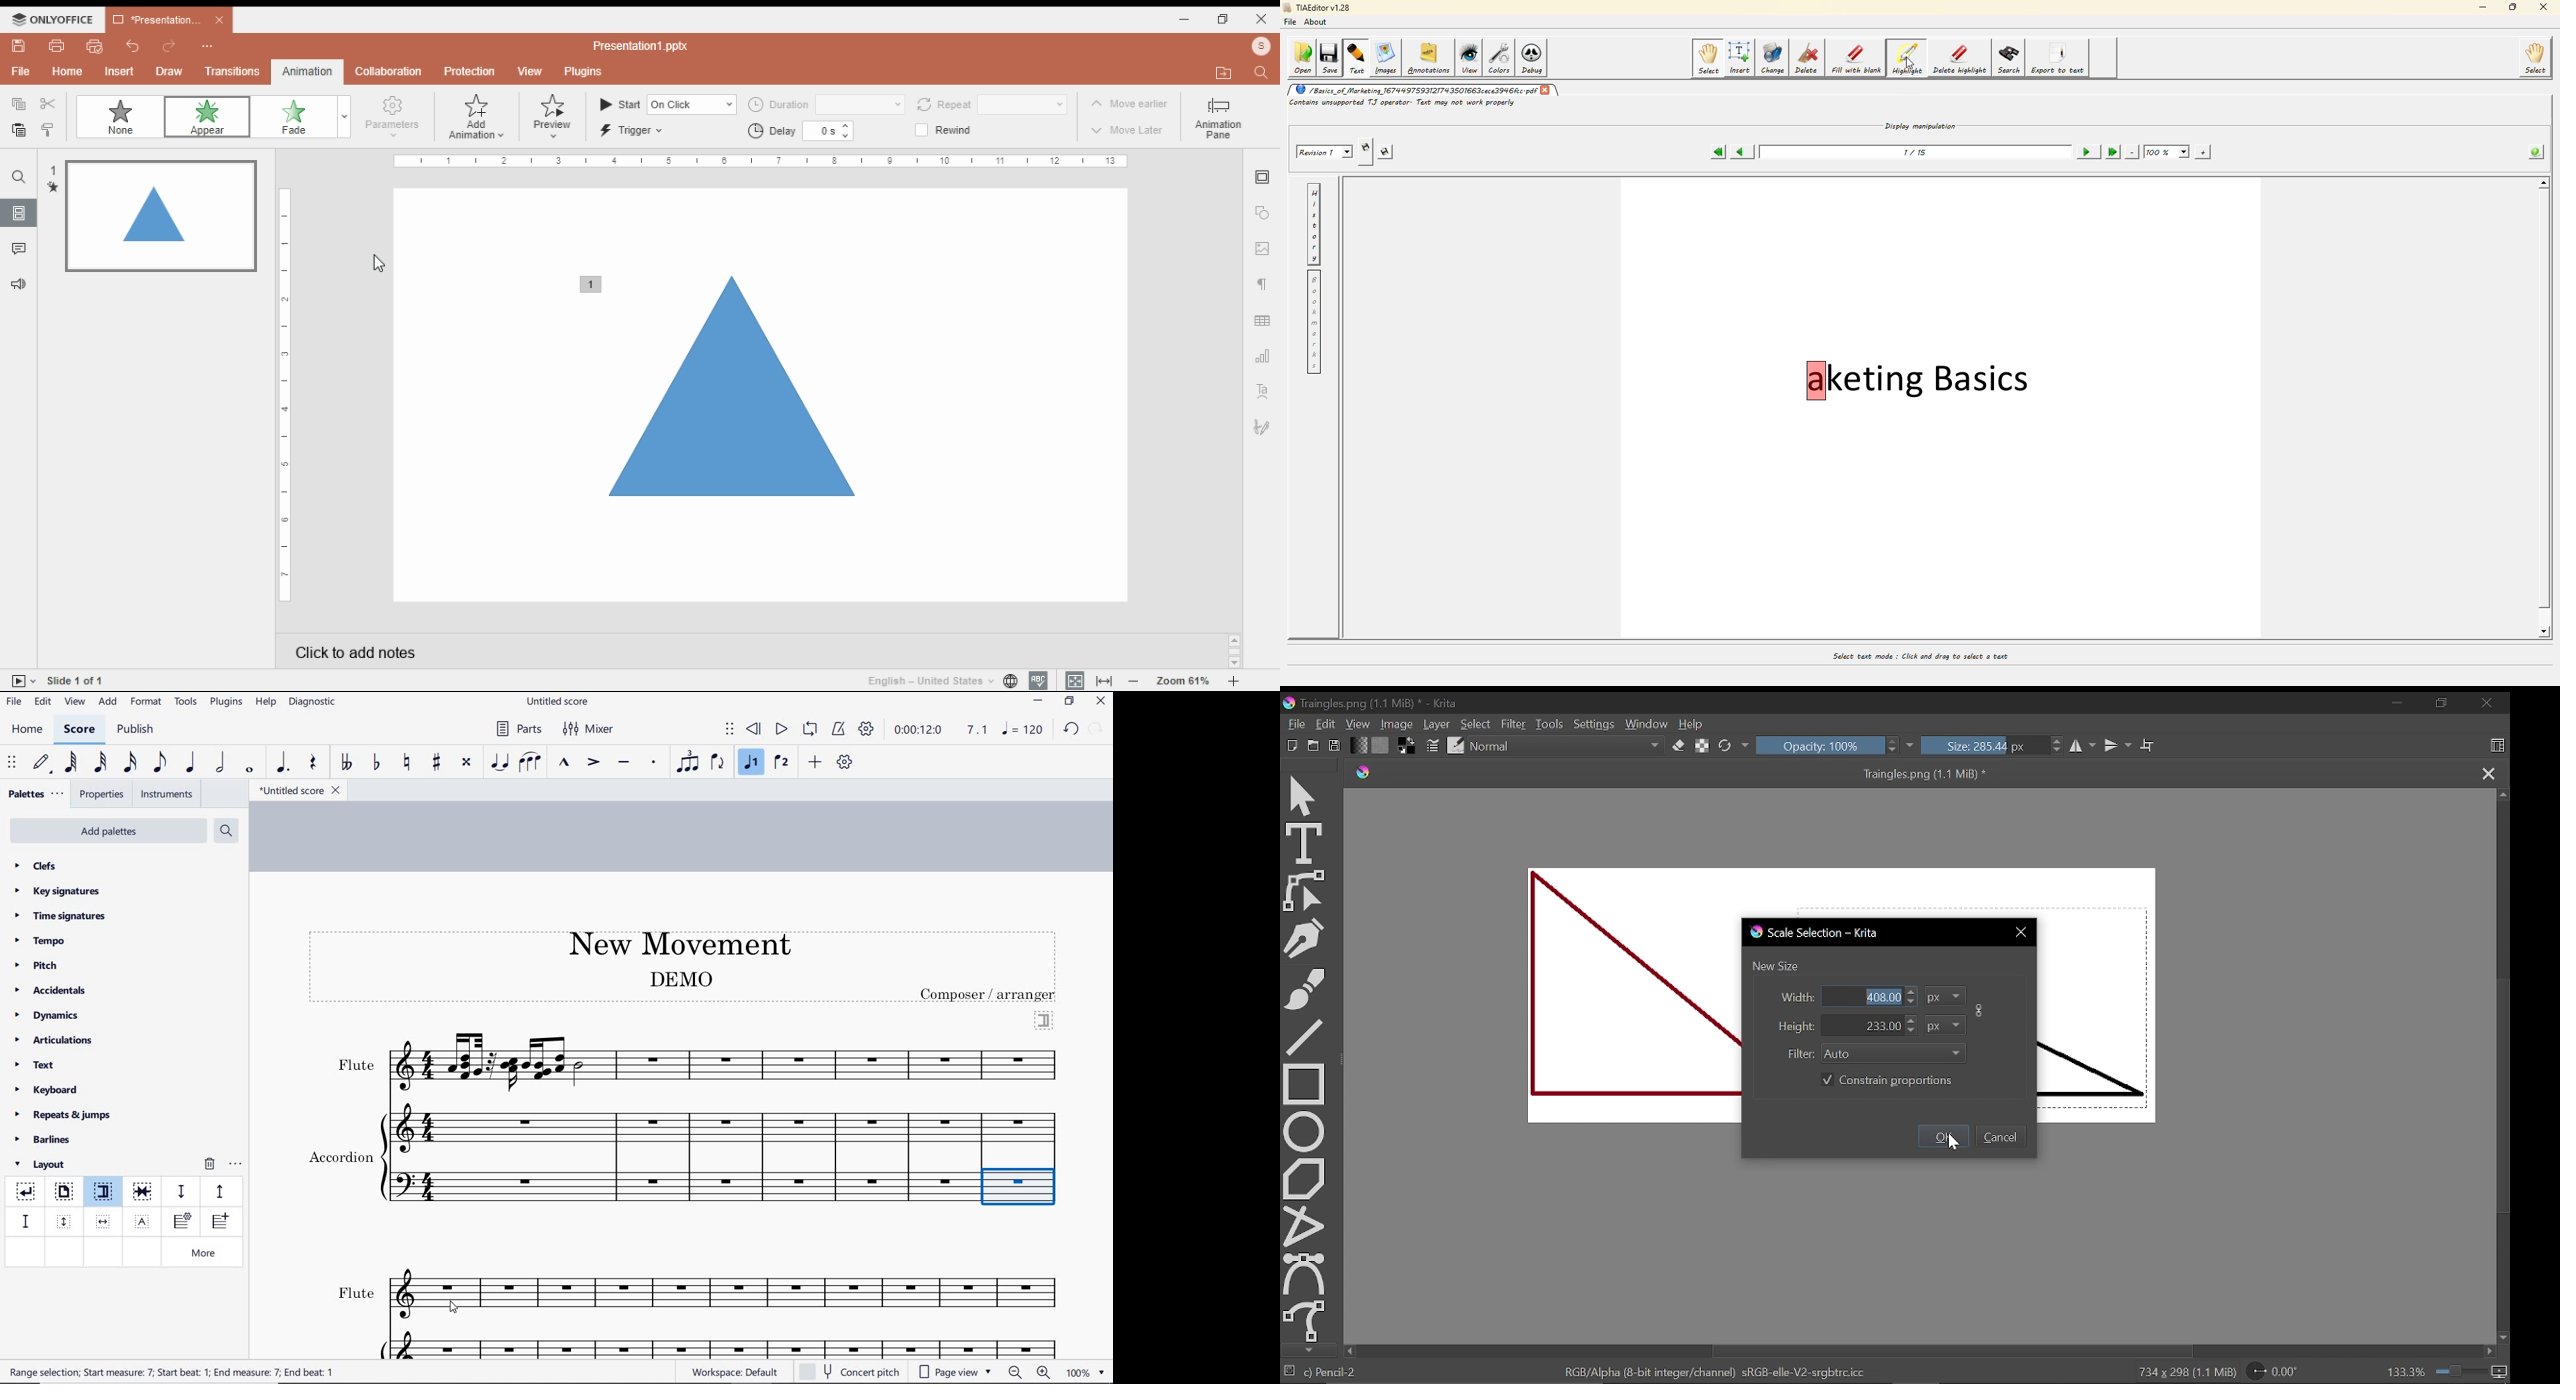 The image size is (2576, 1400). I want to click on file name, so click(559, 702).